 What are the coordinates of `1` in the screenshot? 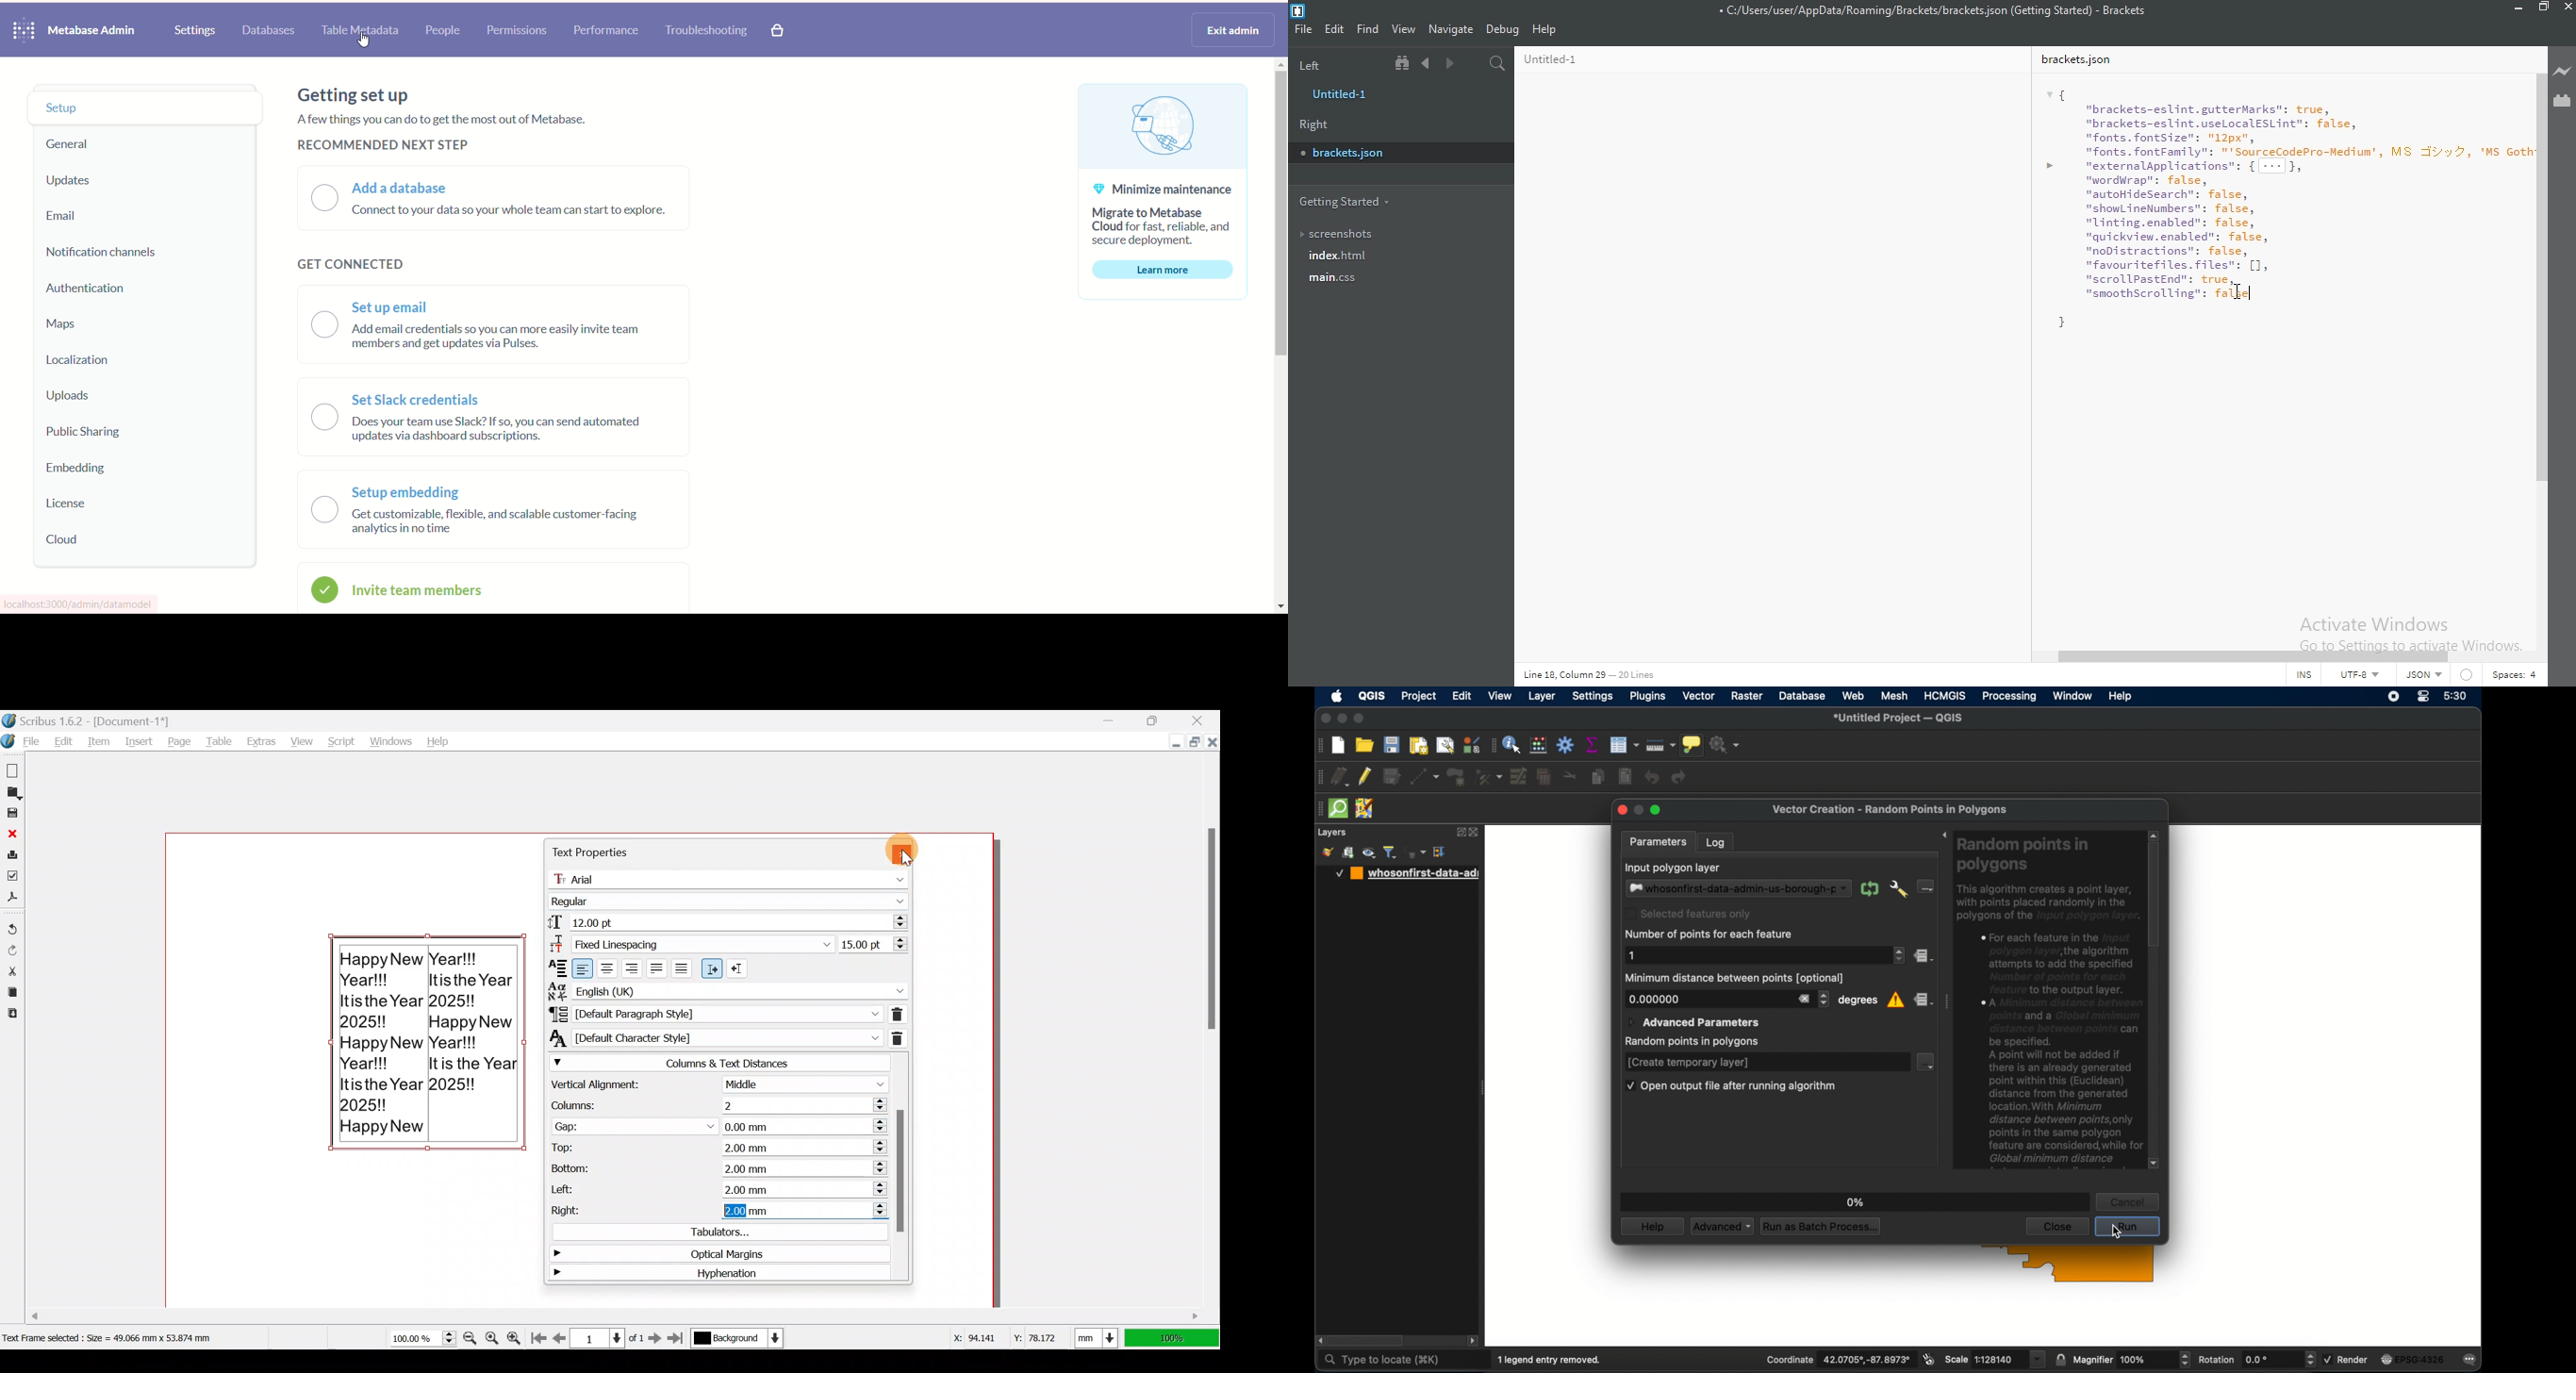 It's located at (1631, 955).